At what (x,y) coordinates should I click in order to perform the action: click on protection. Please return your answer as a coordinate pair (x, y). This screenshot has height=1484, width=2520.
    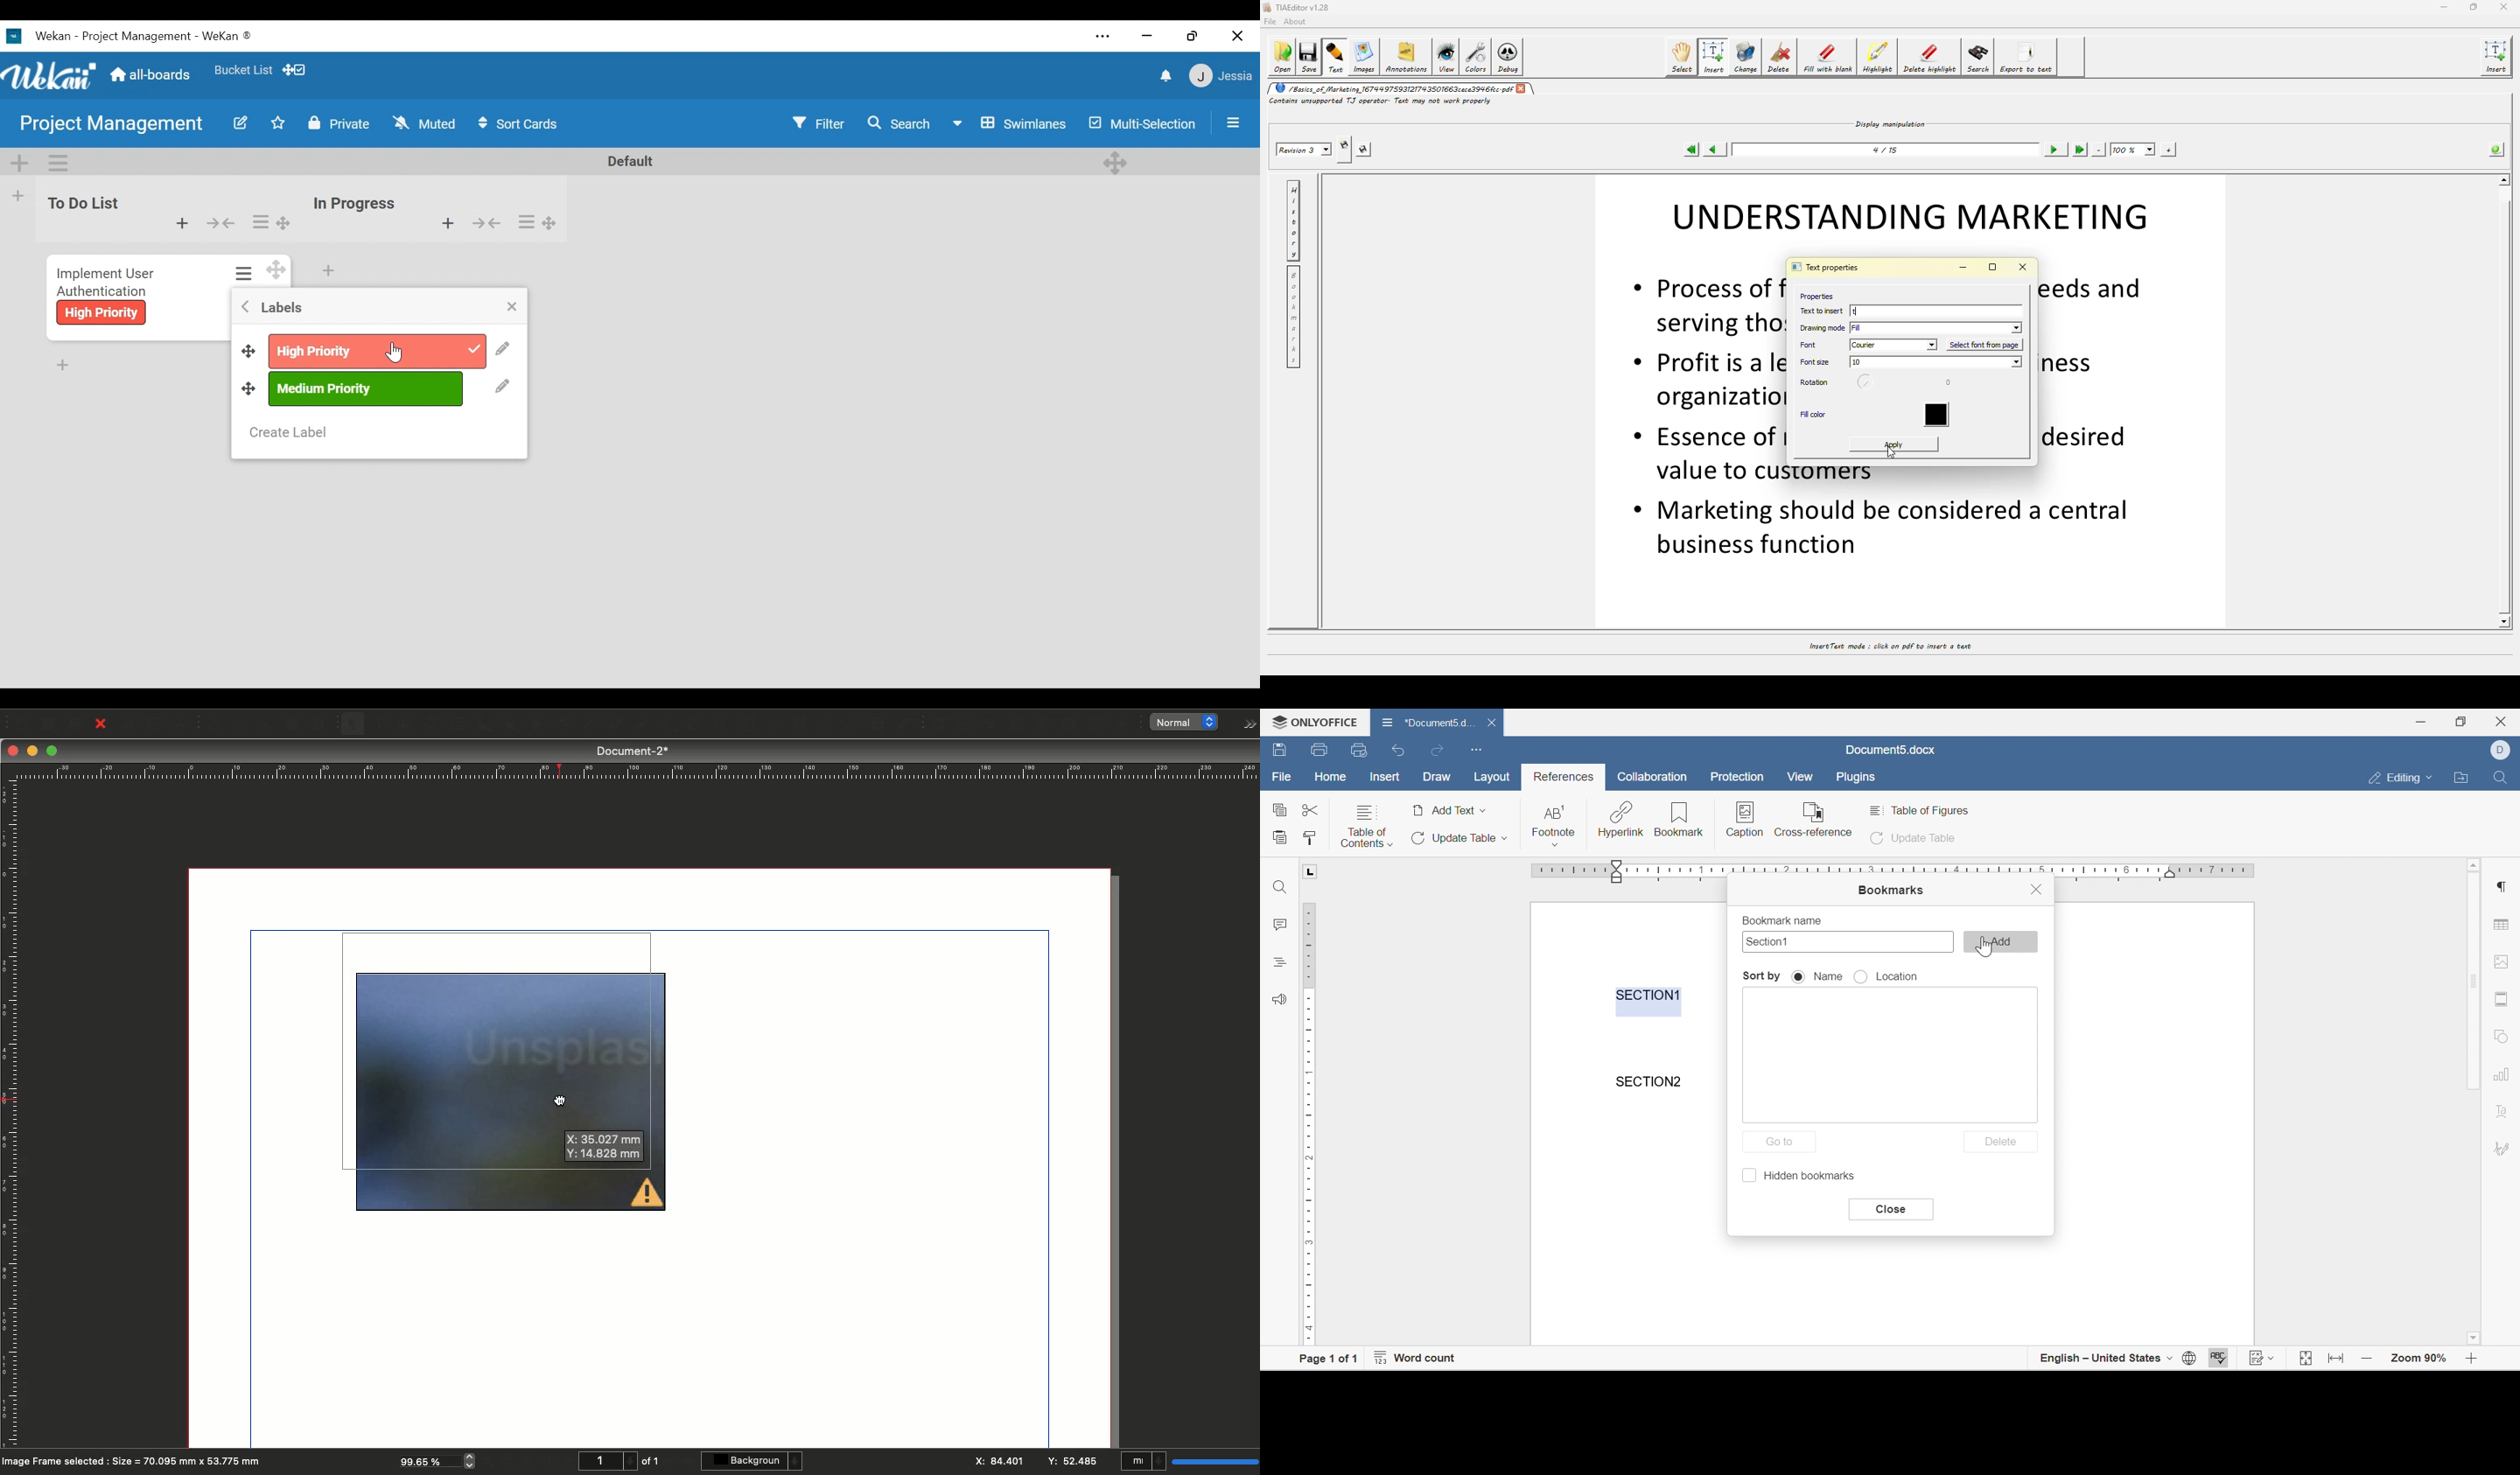
    Looking at the image, I should click on (1737, 776).